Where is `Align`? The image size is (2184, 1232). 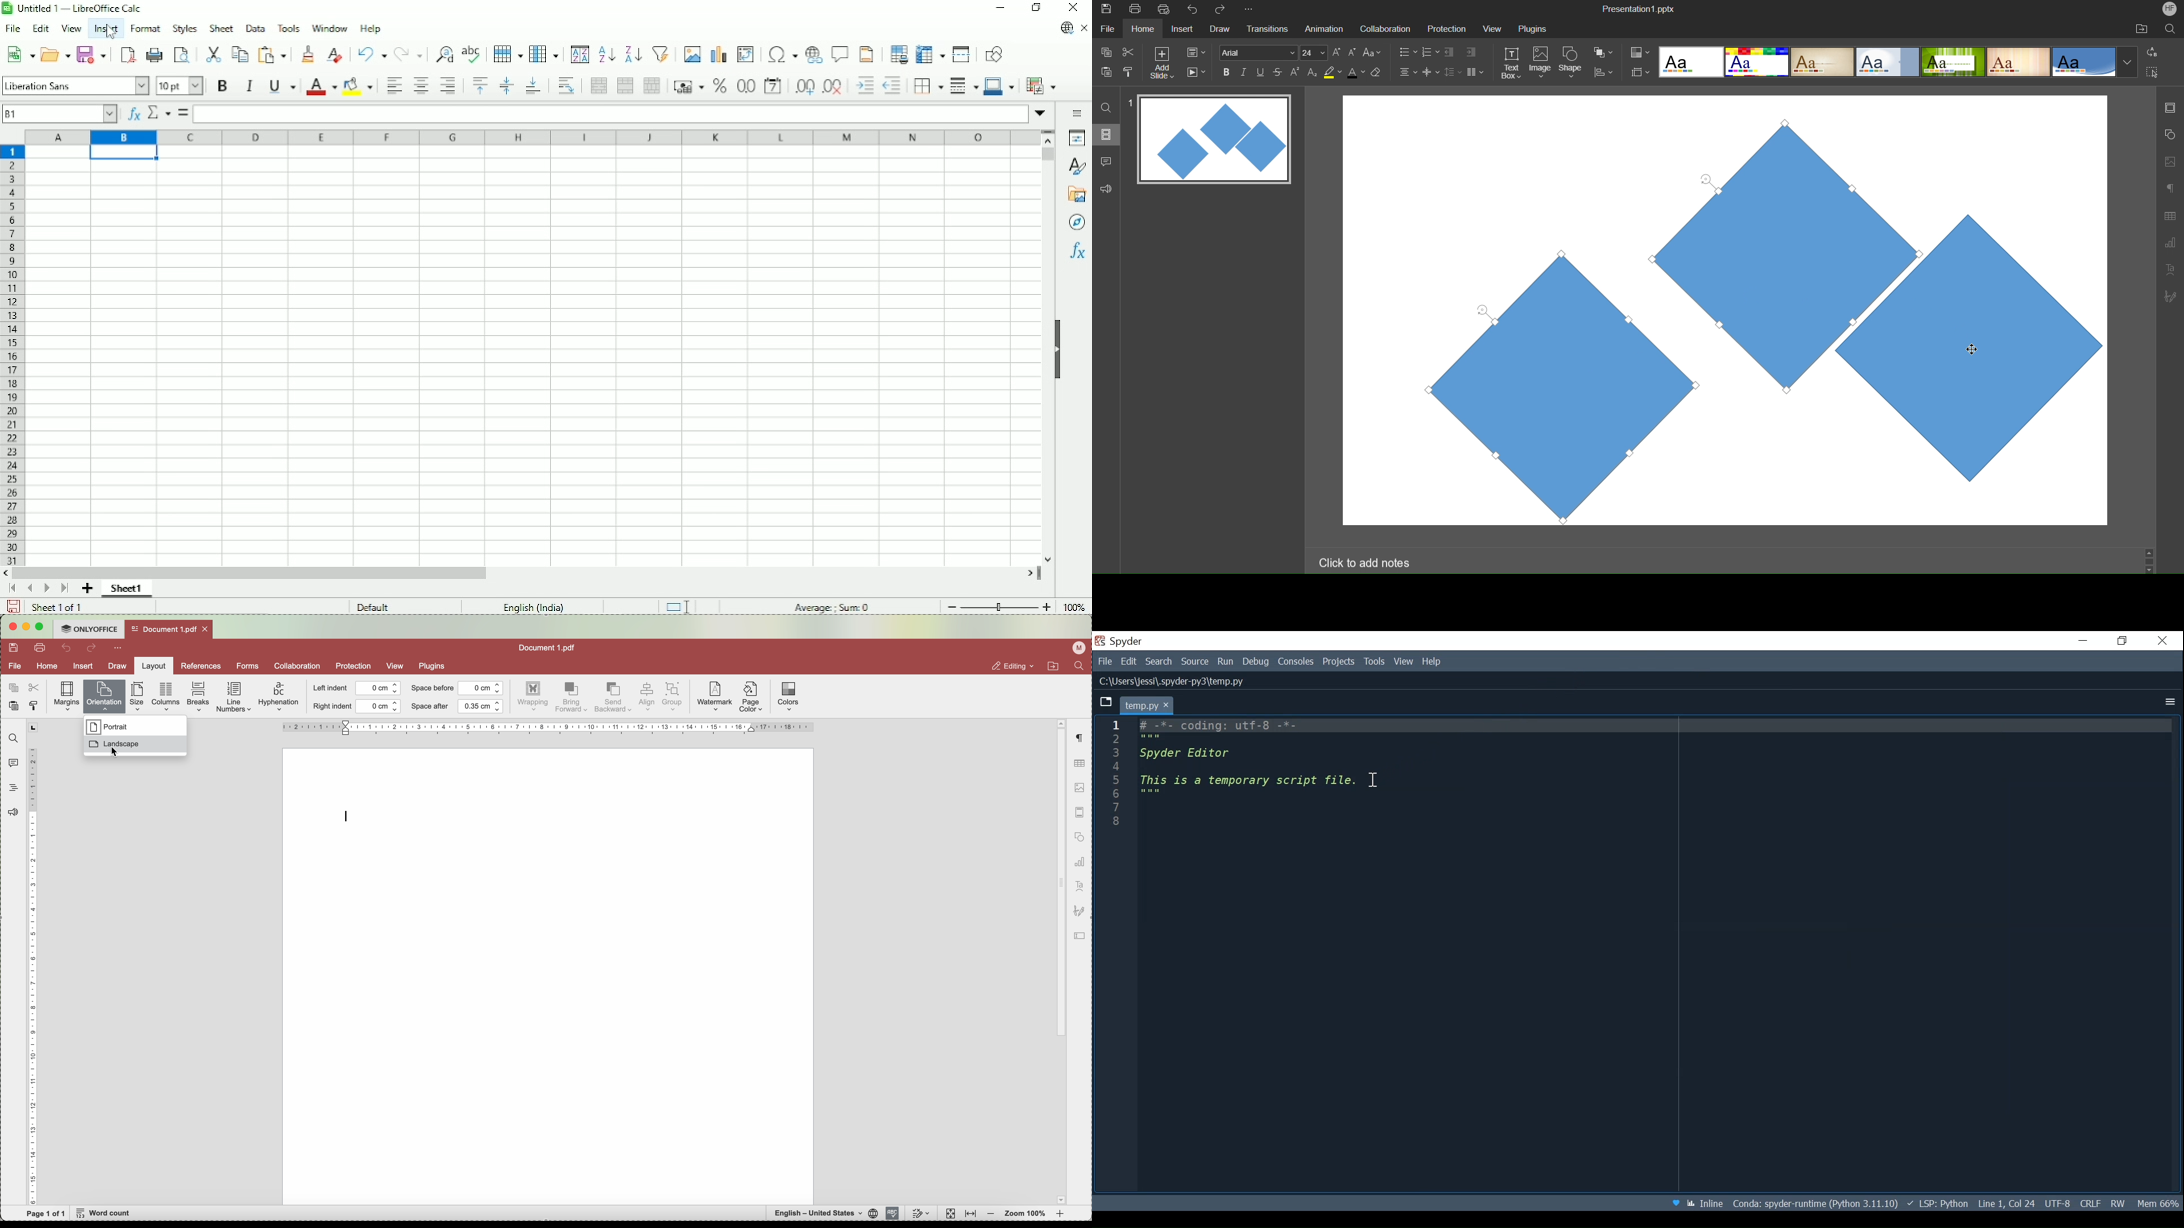 Align is located at coordinates (1603, 73).